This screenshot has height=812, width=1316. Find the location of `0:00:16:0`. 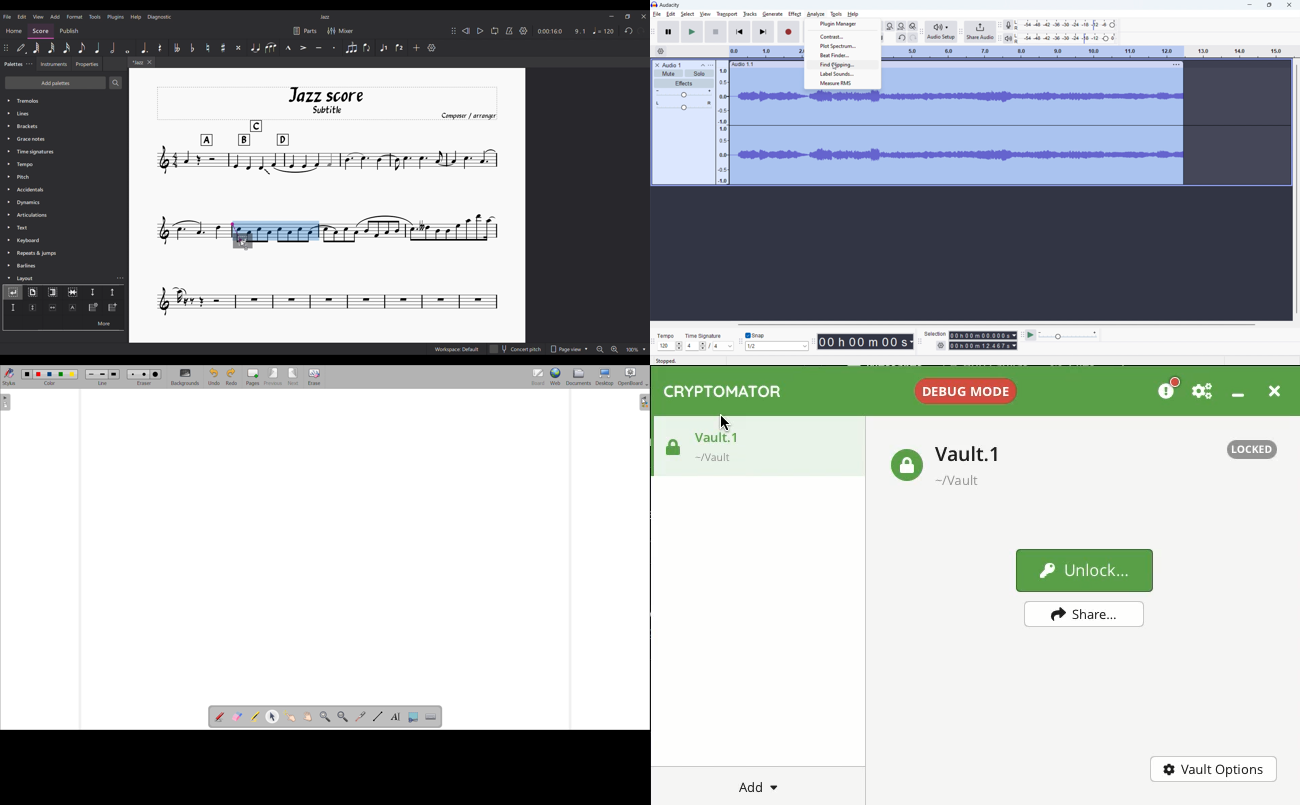

0:00:16:0 is located at coordinates (549, 31).